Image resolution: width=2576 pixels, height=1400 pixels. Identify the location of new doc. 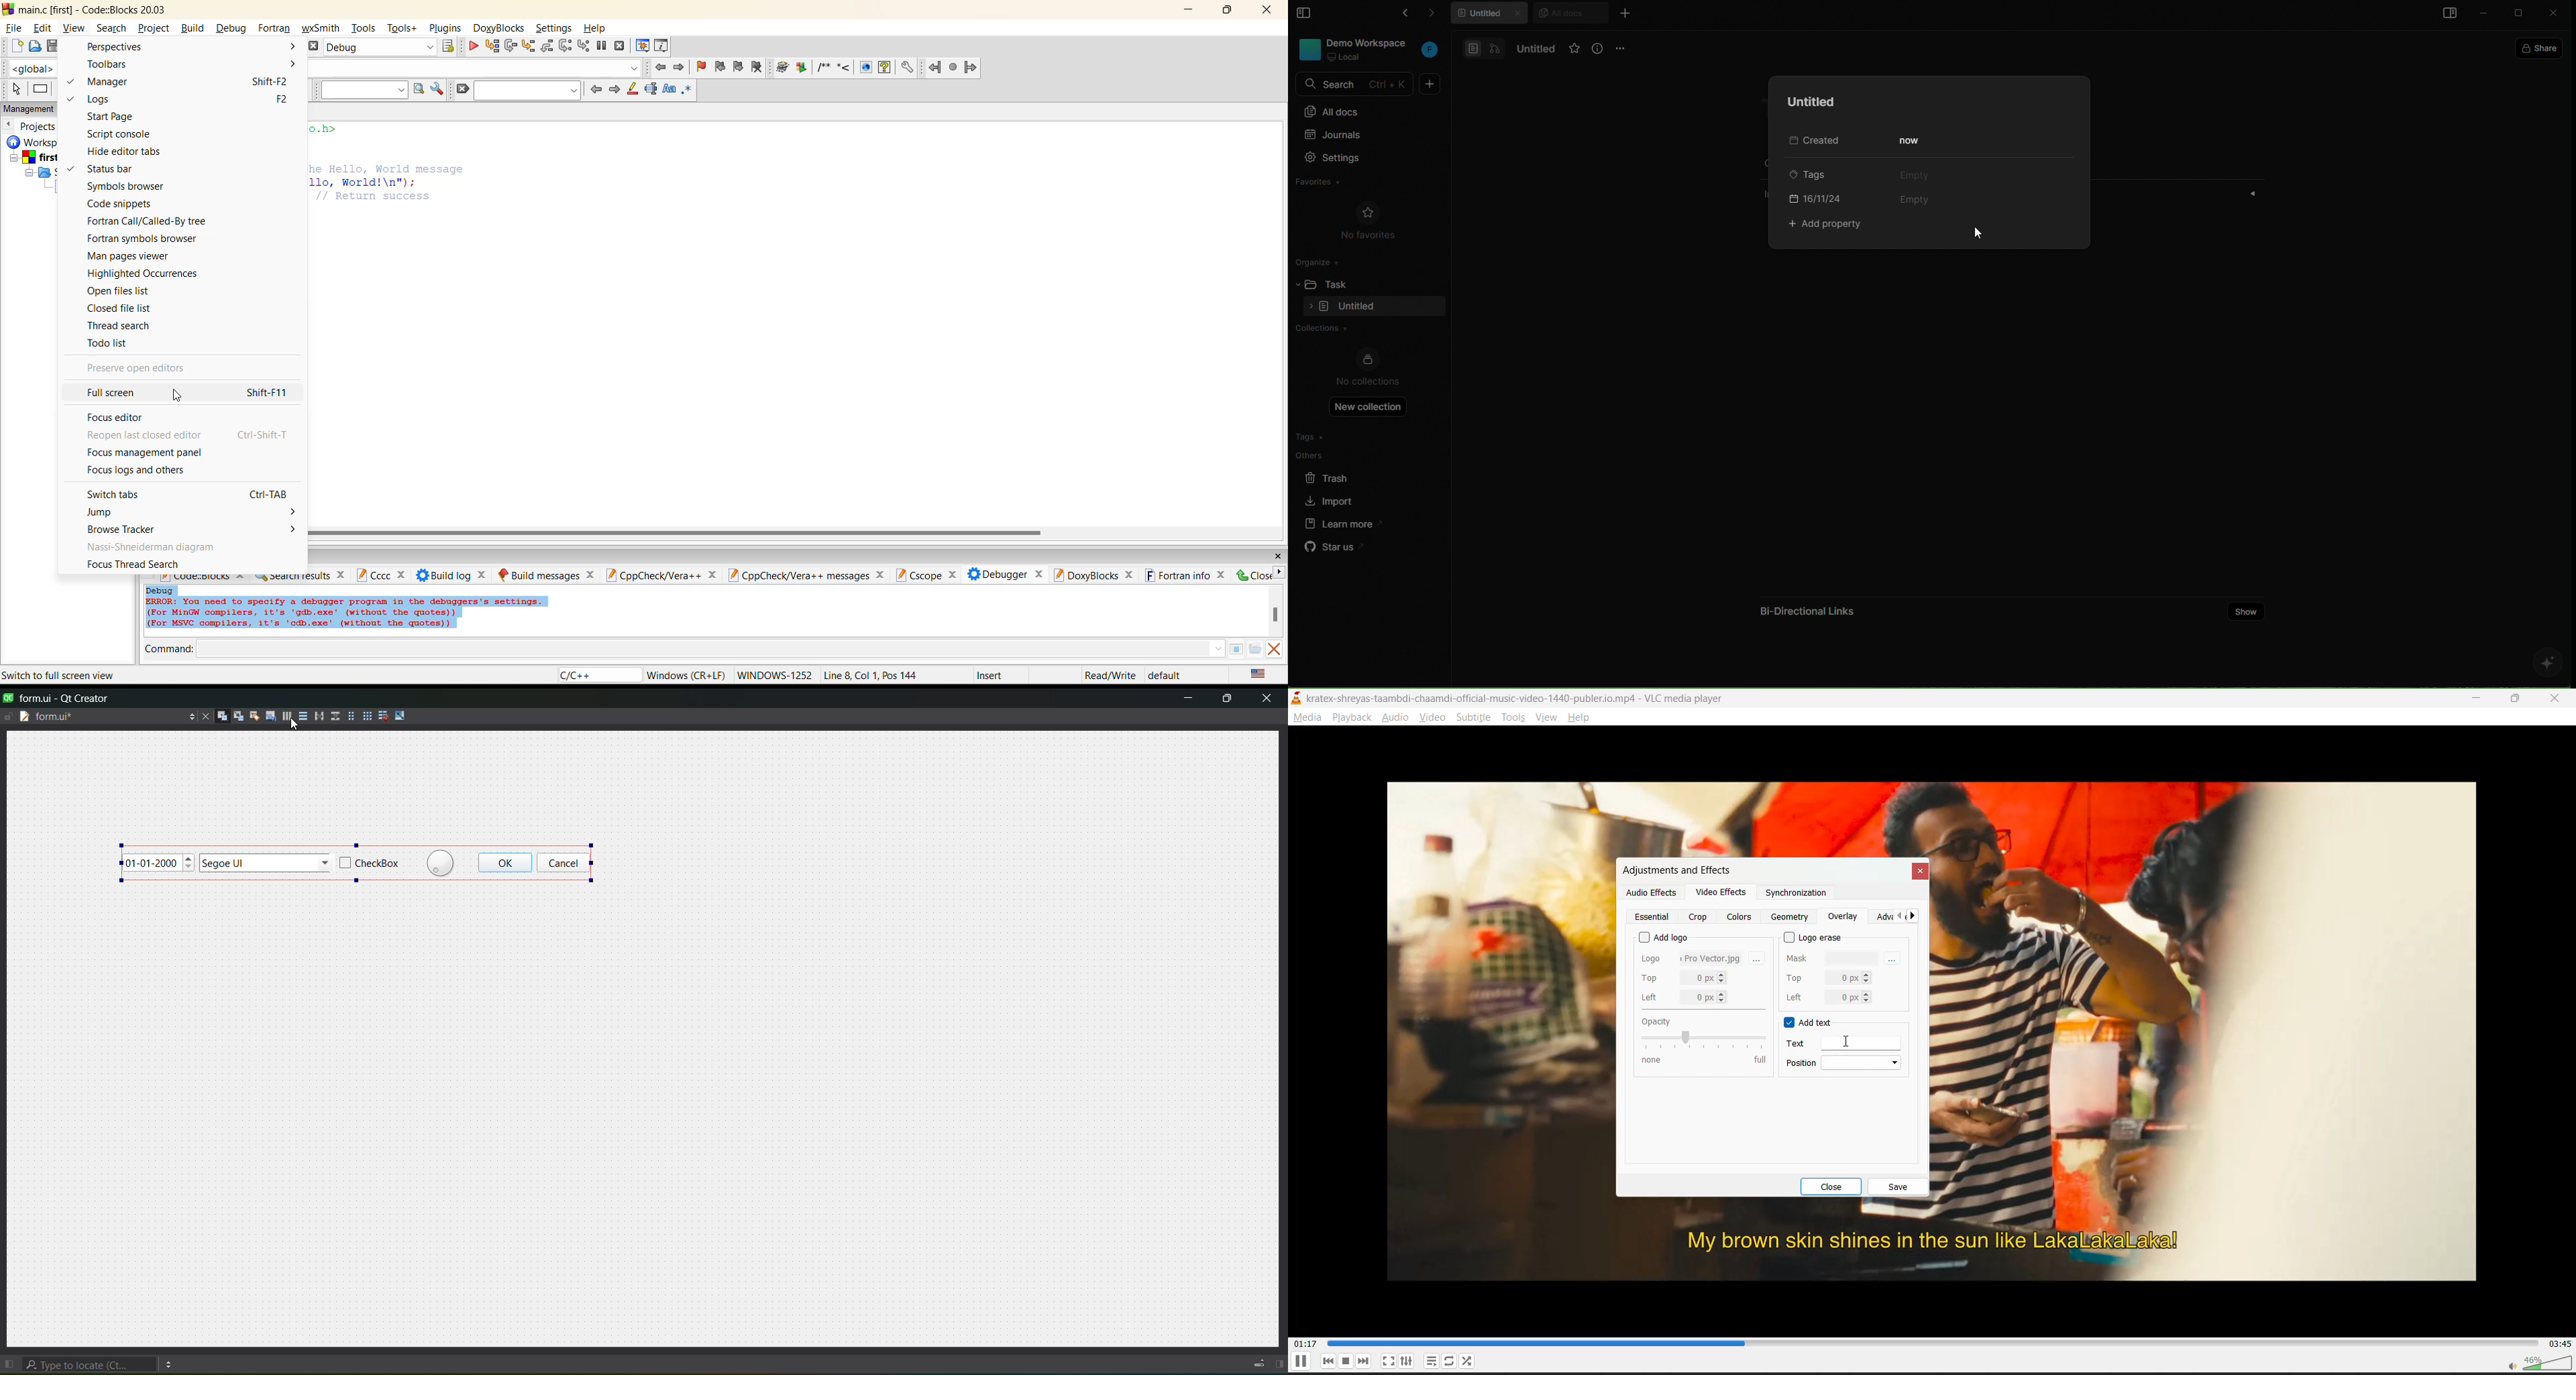
(1430, 84).